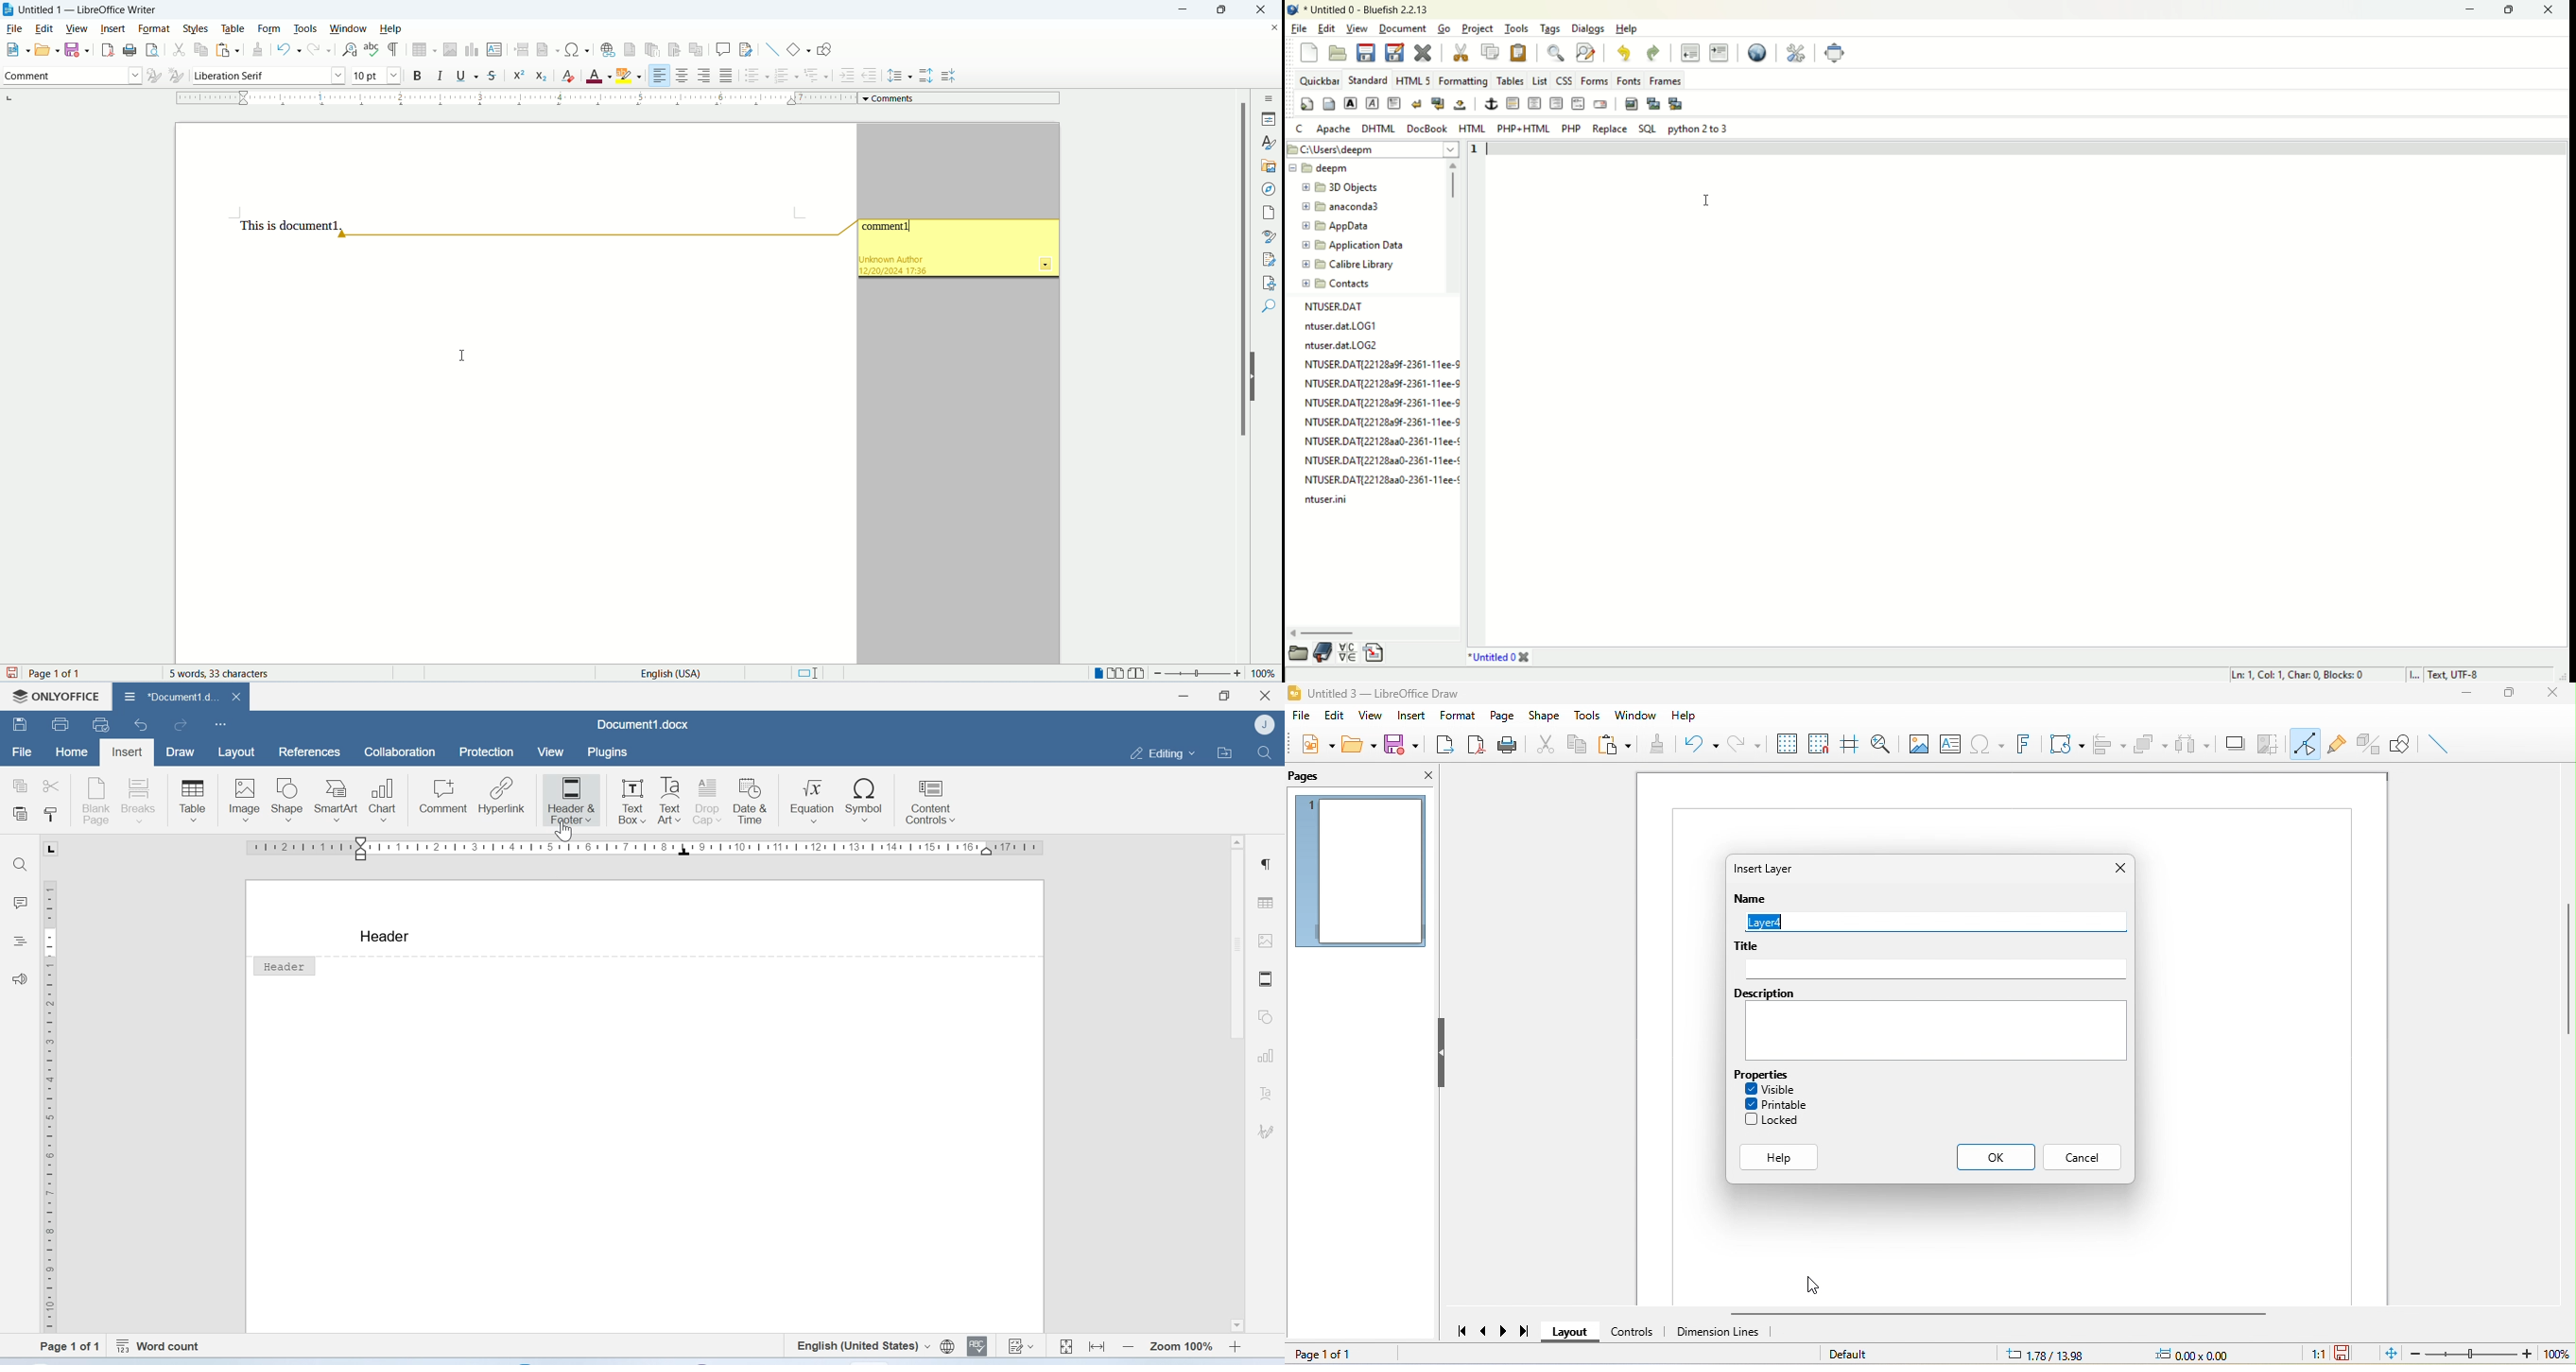 This screenshot has width=2576, height=1372. What do you see at coordinates (1417, 103) in the screenshot?
I see `break` at bounding box center [1417, 103].